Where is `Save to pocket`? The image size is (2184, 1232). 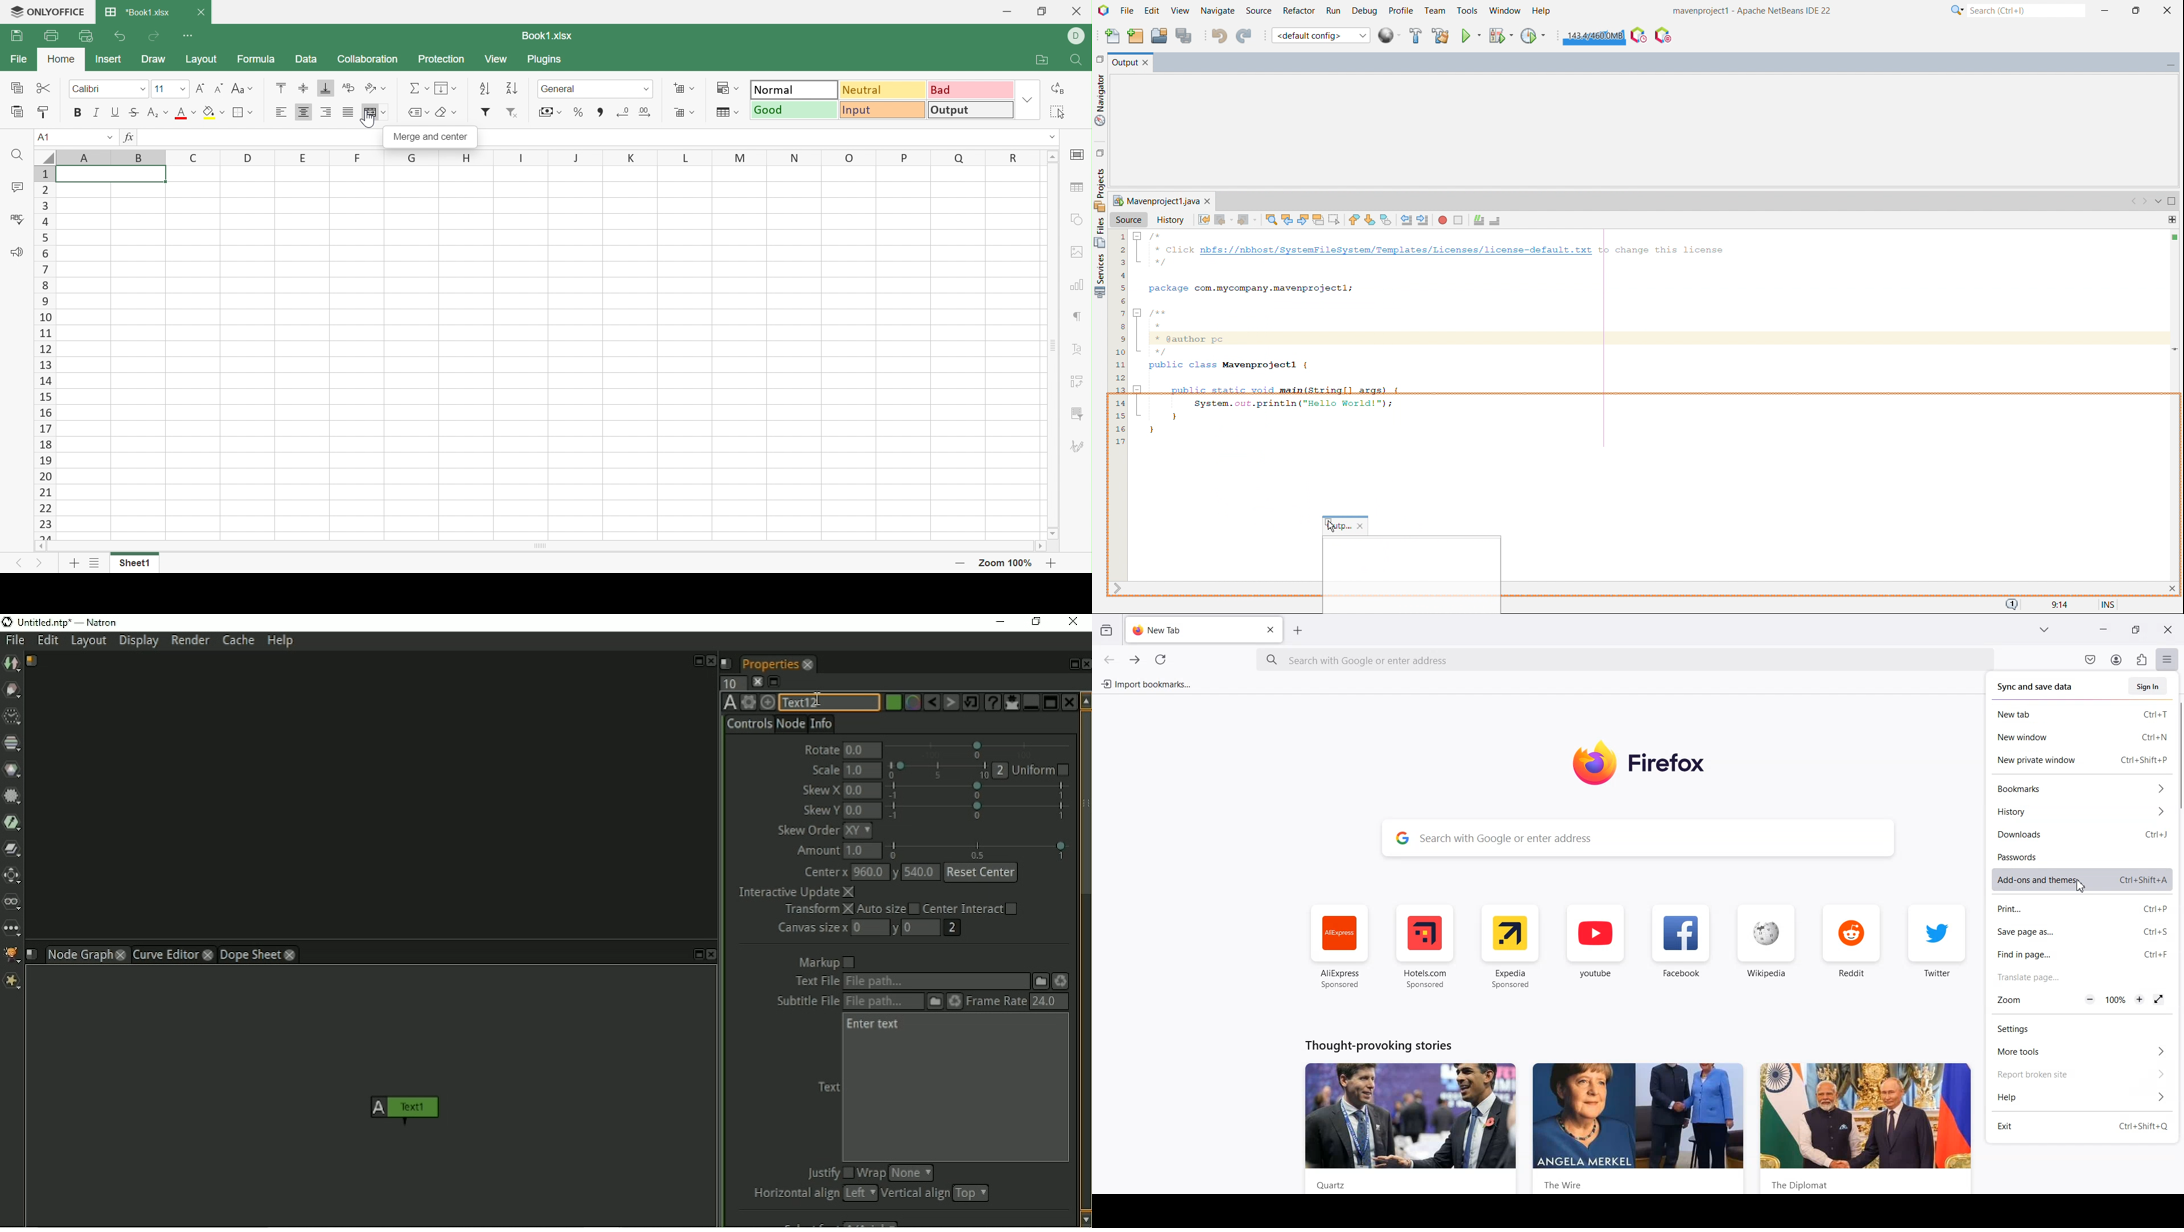 Save to pocket is located at coordinates (2091, 660).